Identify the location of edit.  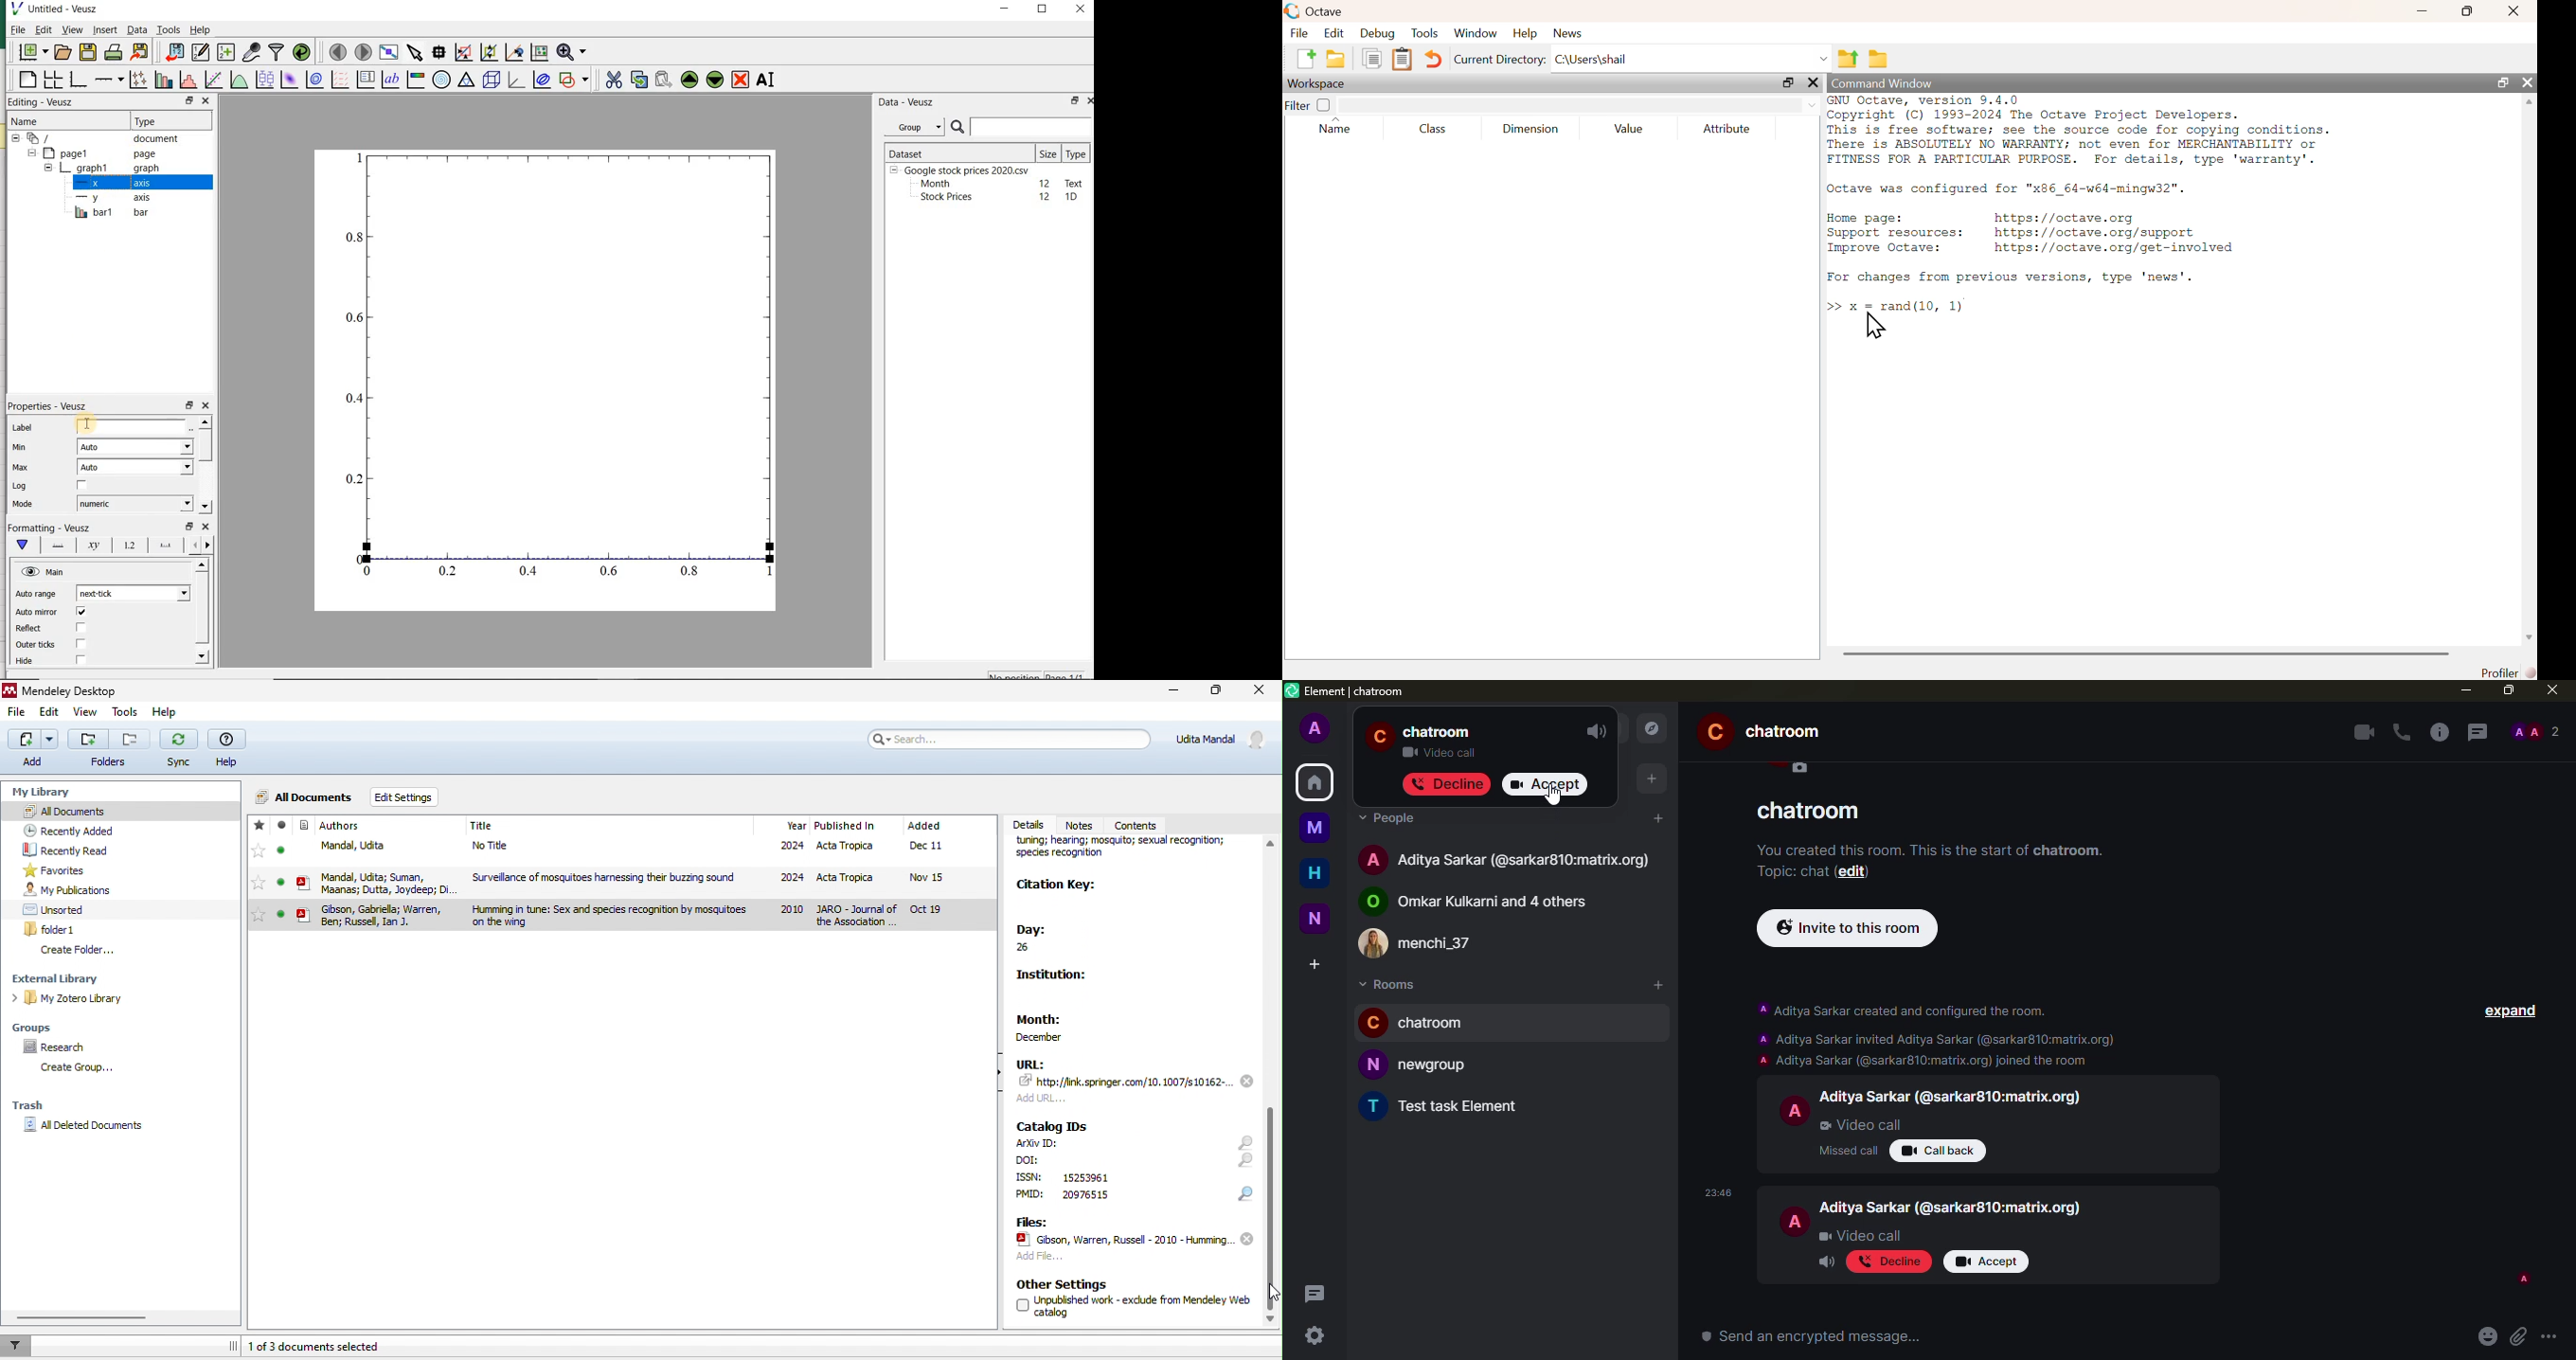
(50, 715).